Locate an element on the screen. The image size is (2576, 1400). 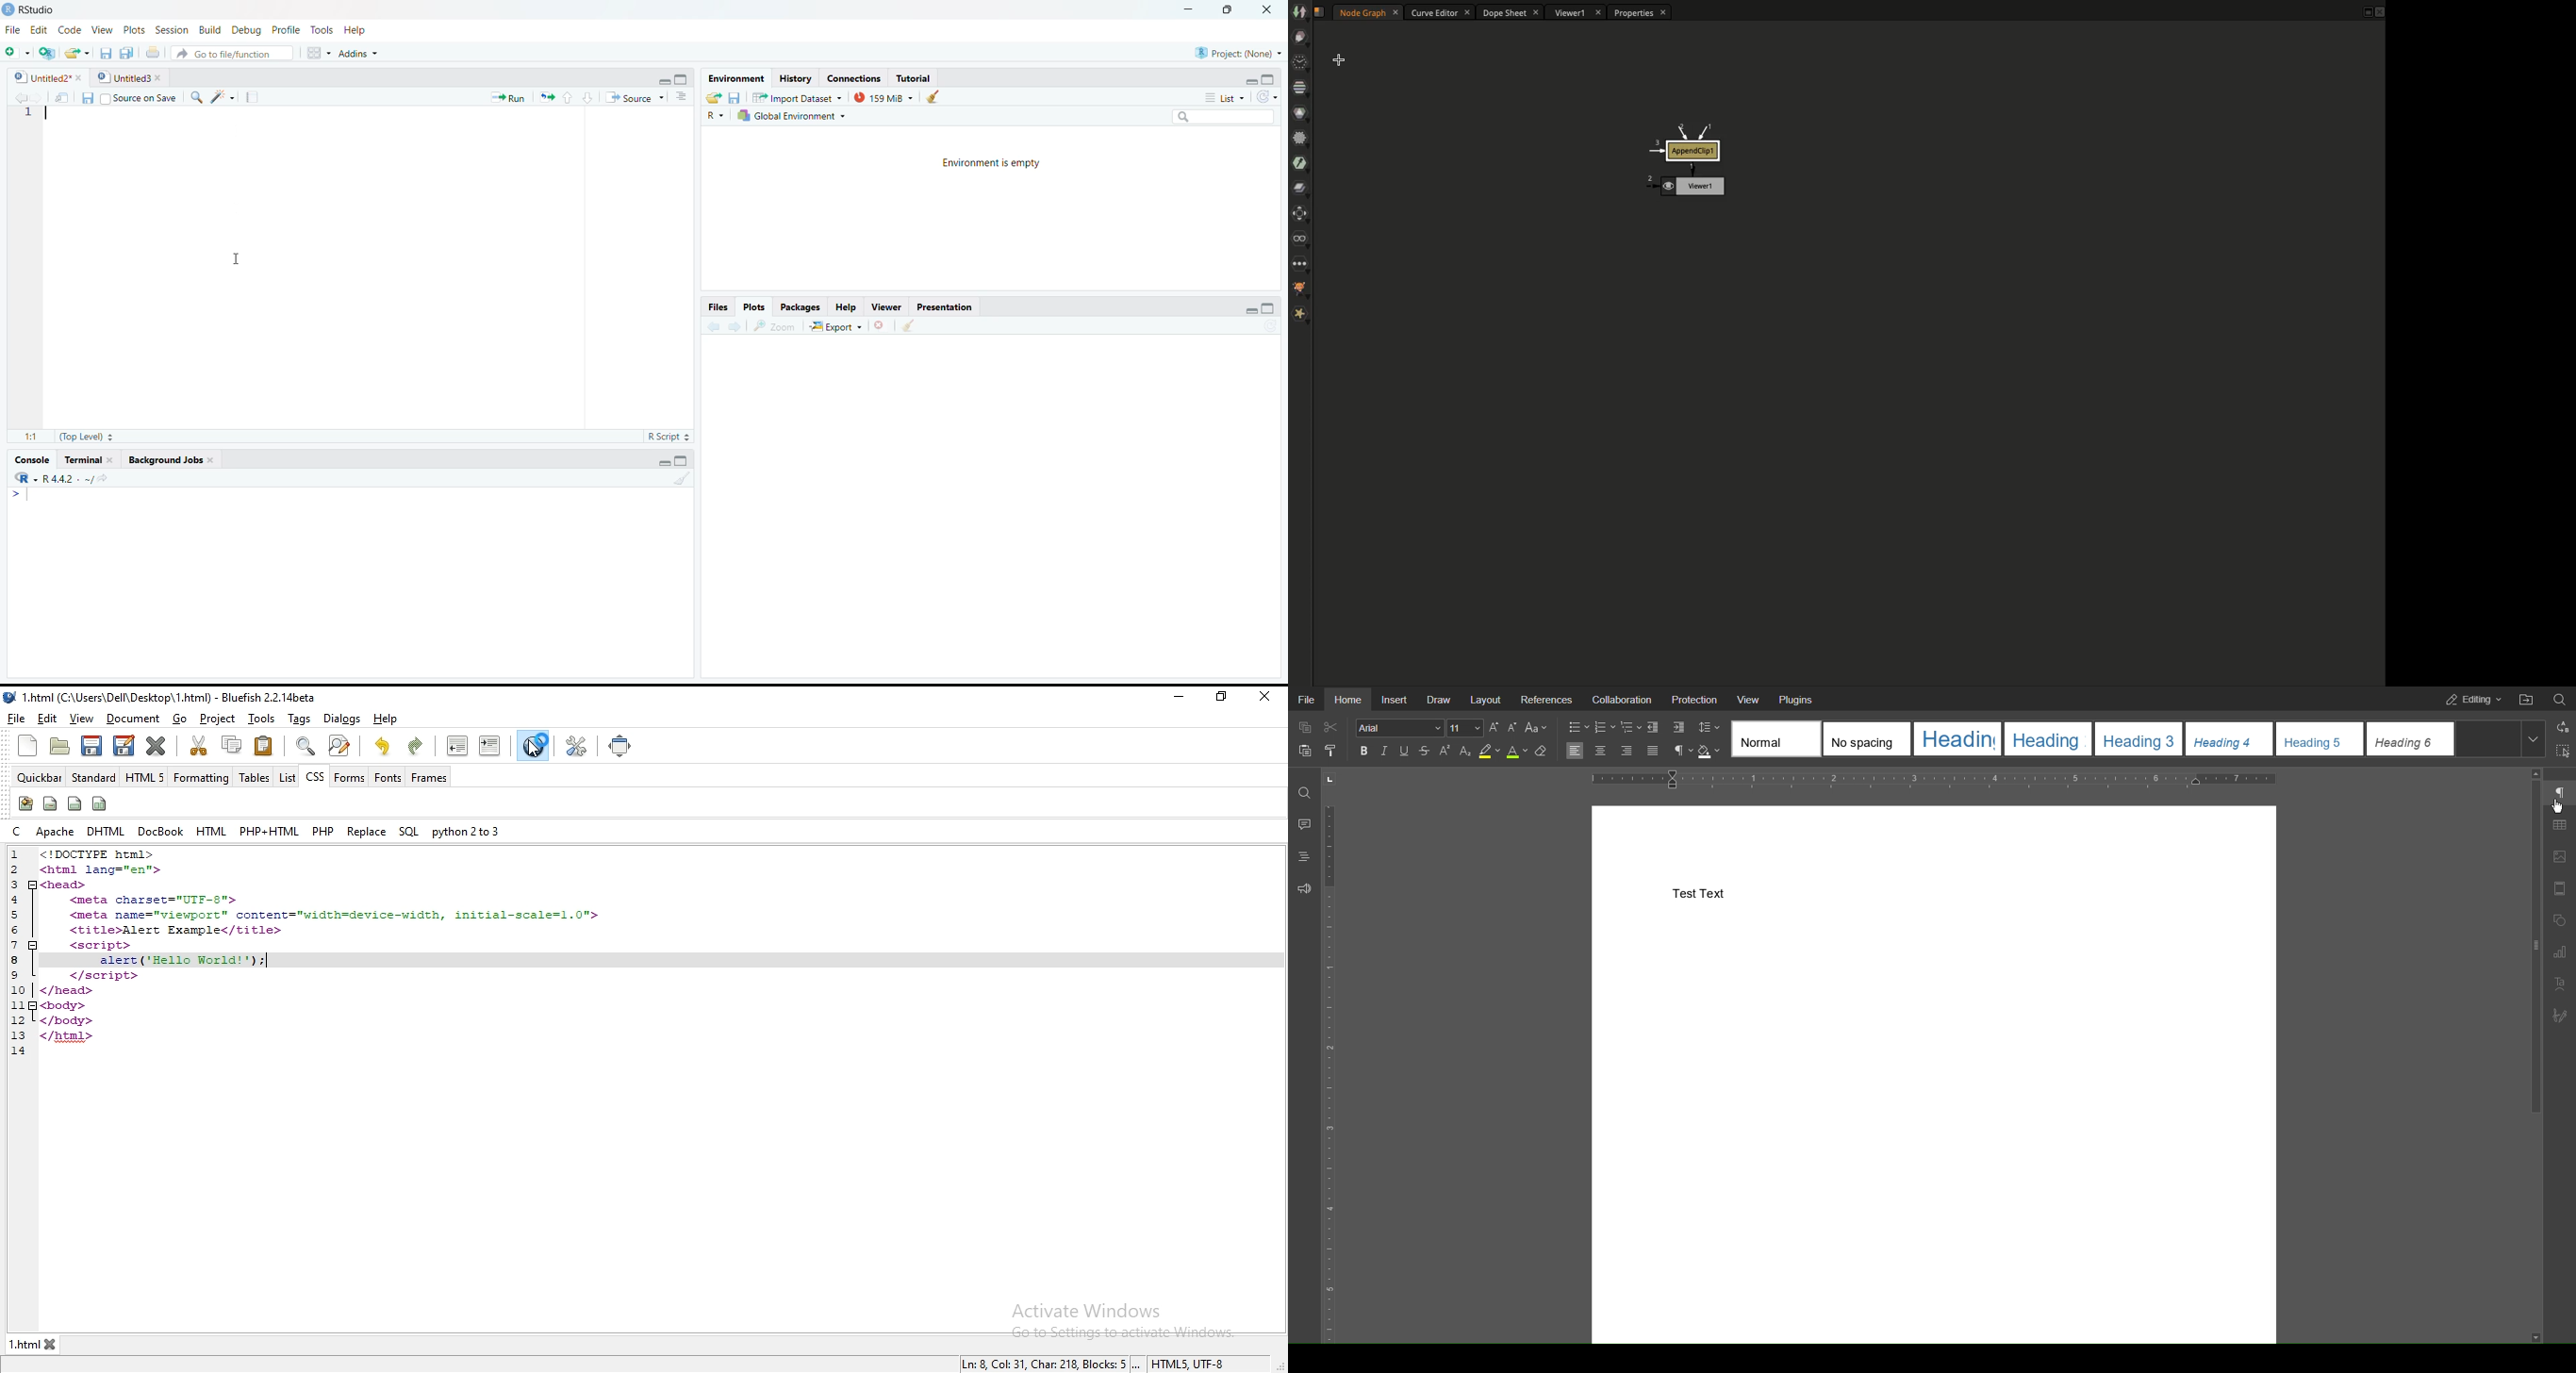
tools is located at coordinates (261, 718).